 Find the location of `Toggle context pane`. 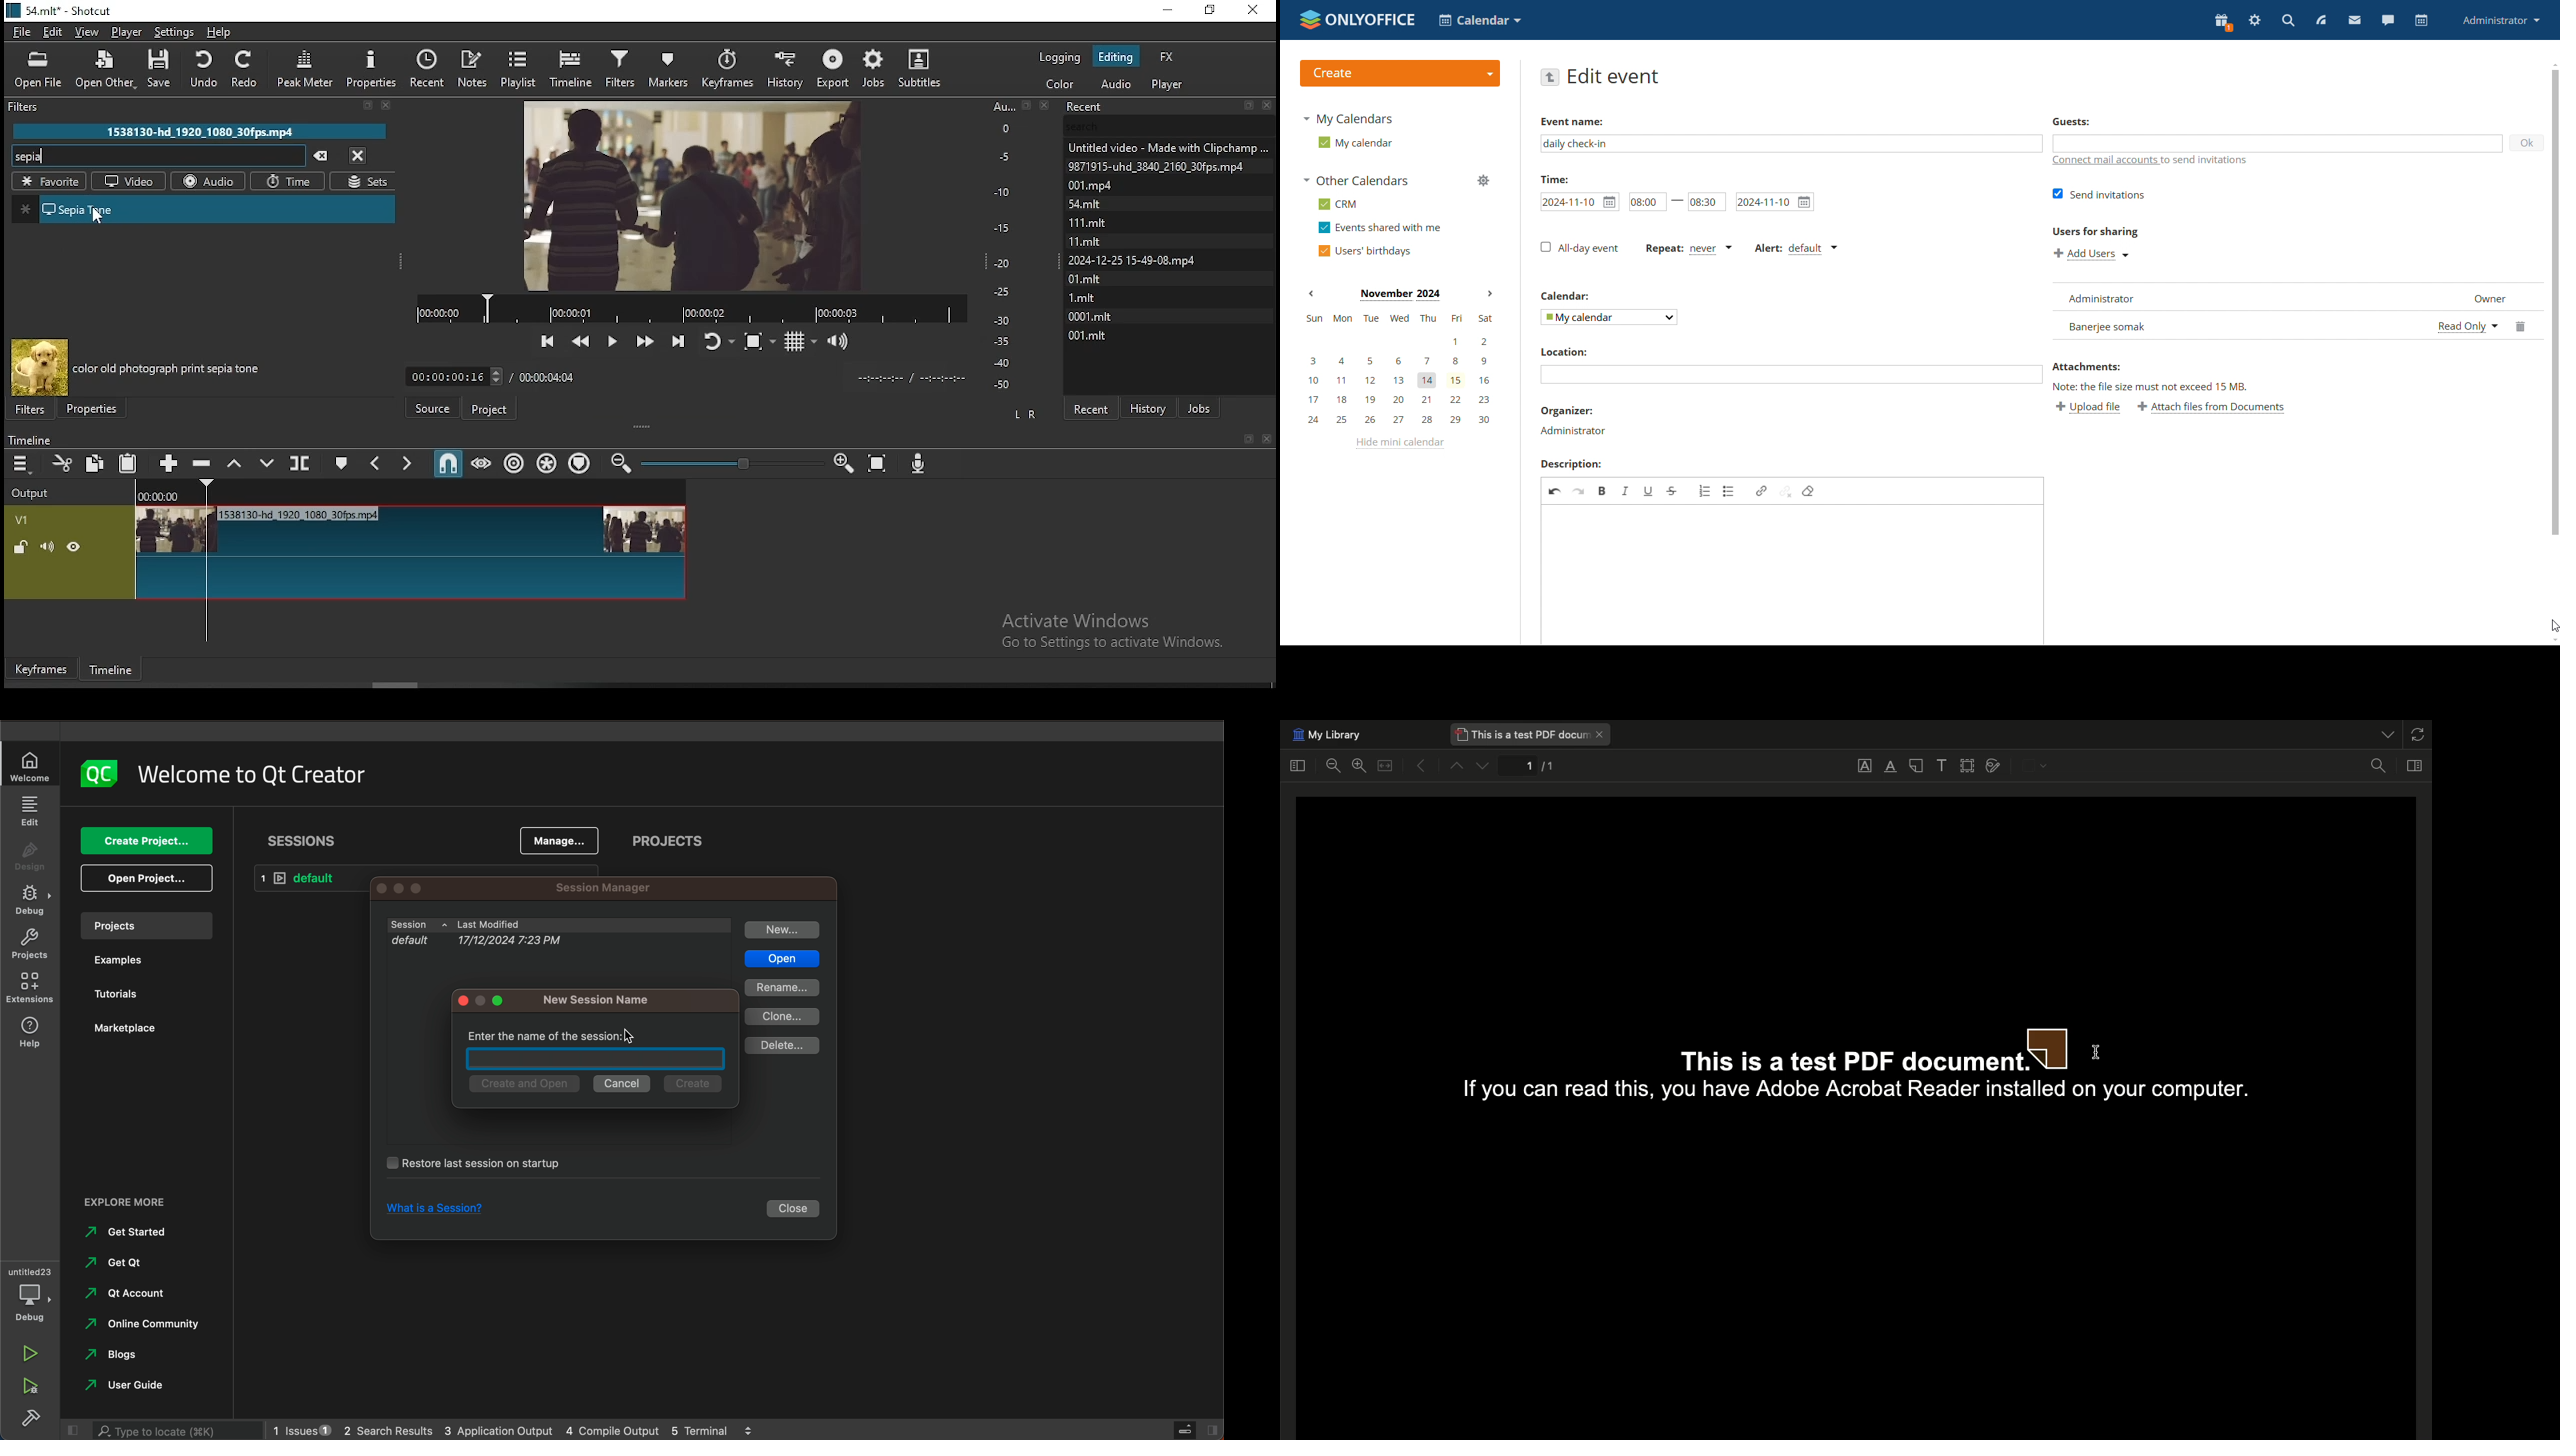

Toggle context pane is located at coordinates (2416, 764).